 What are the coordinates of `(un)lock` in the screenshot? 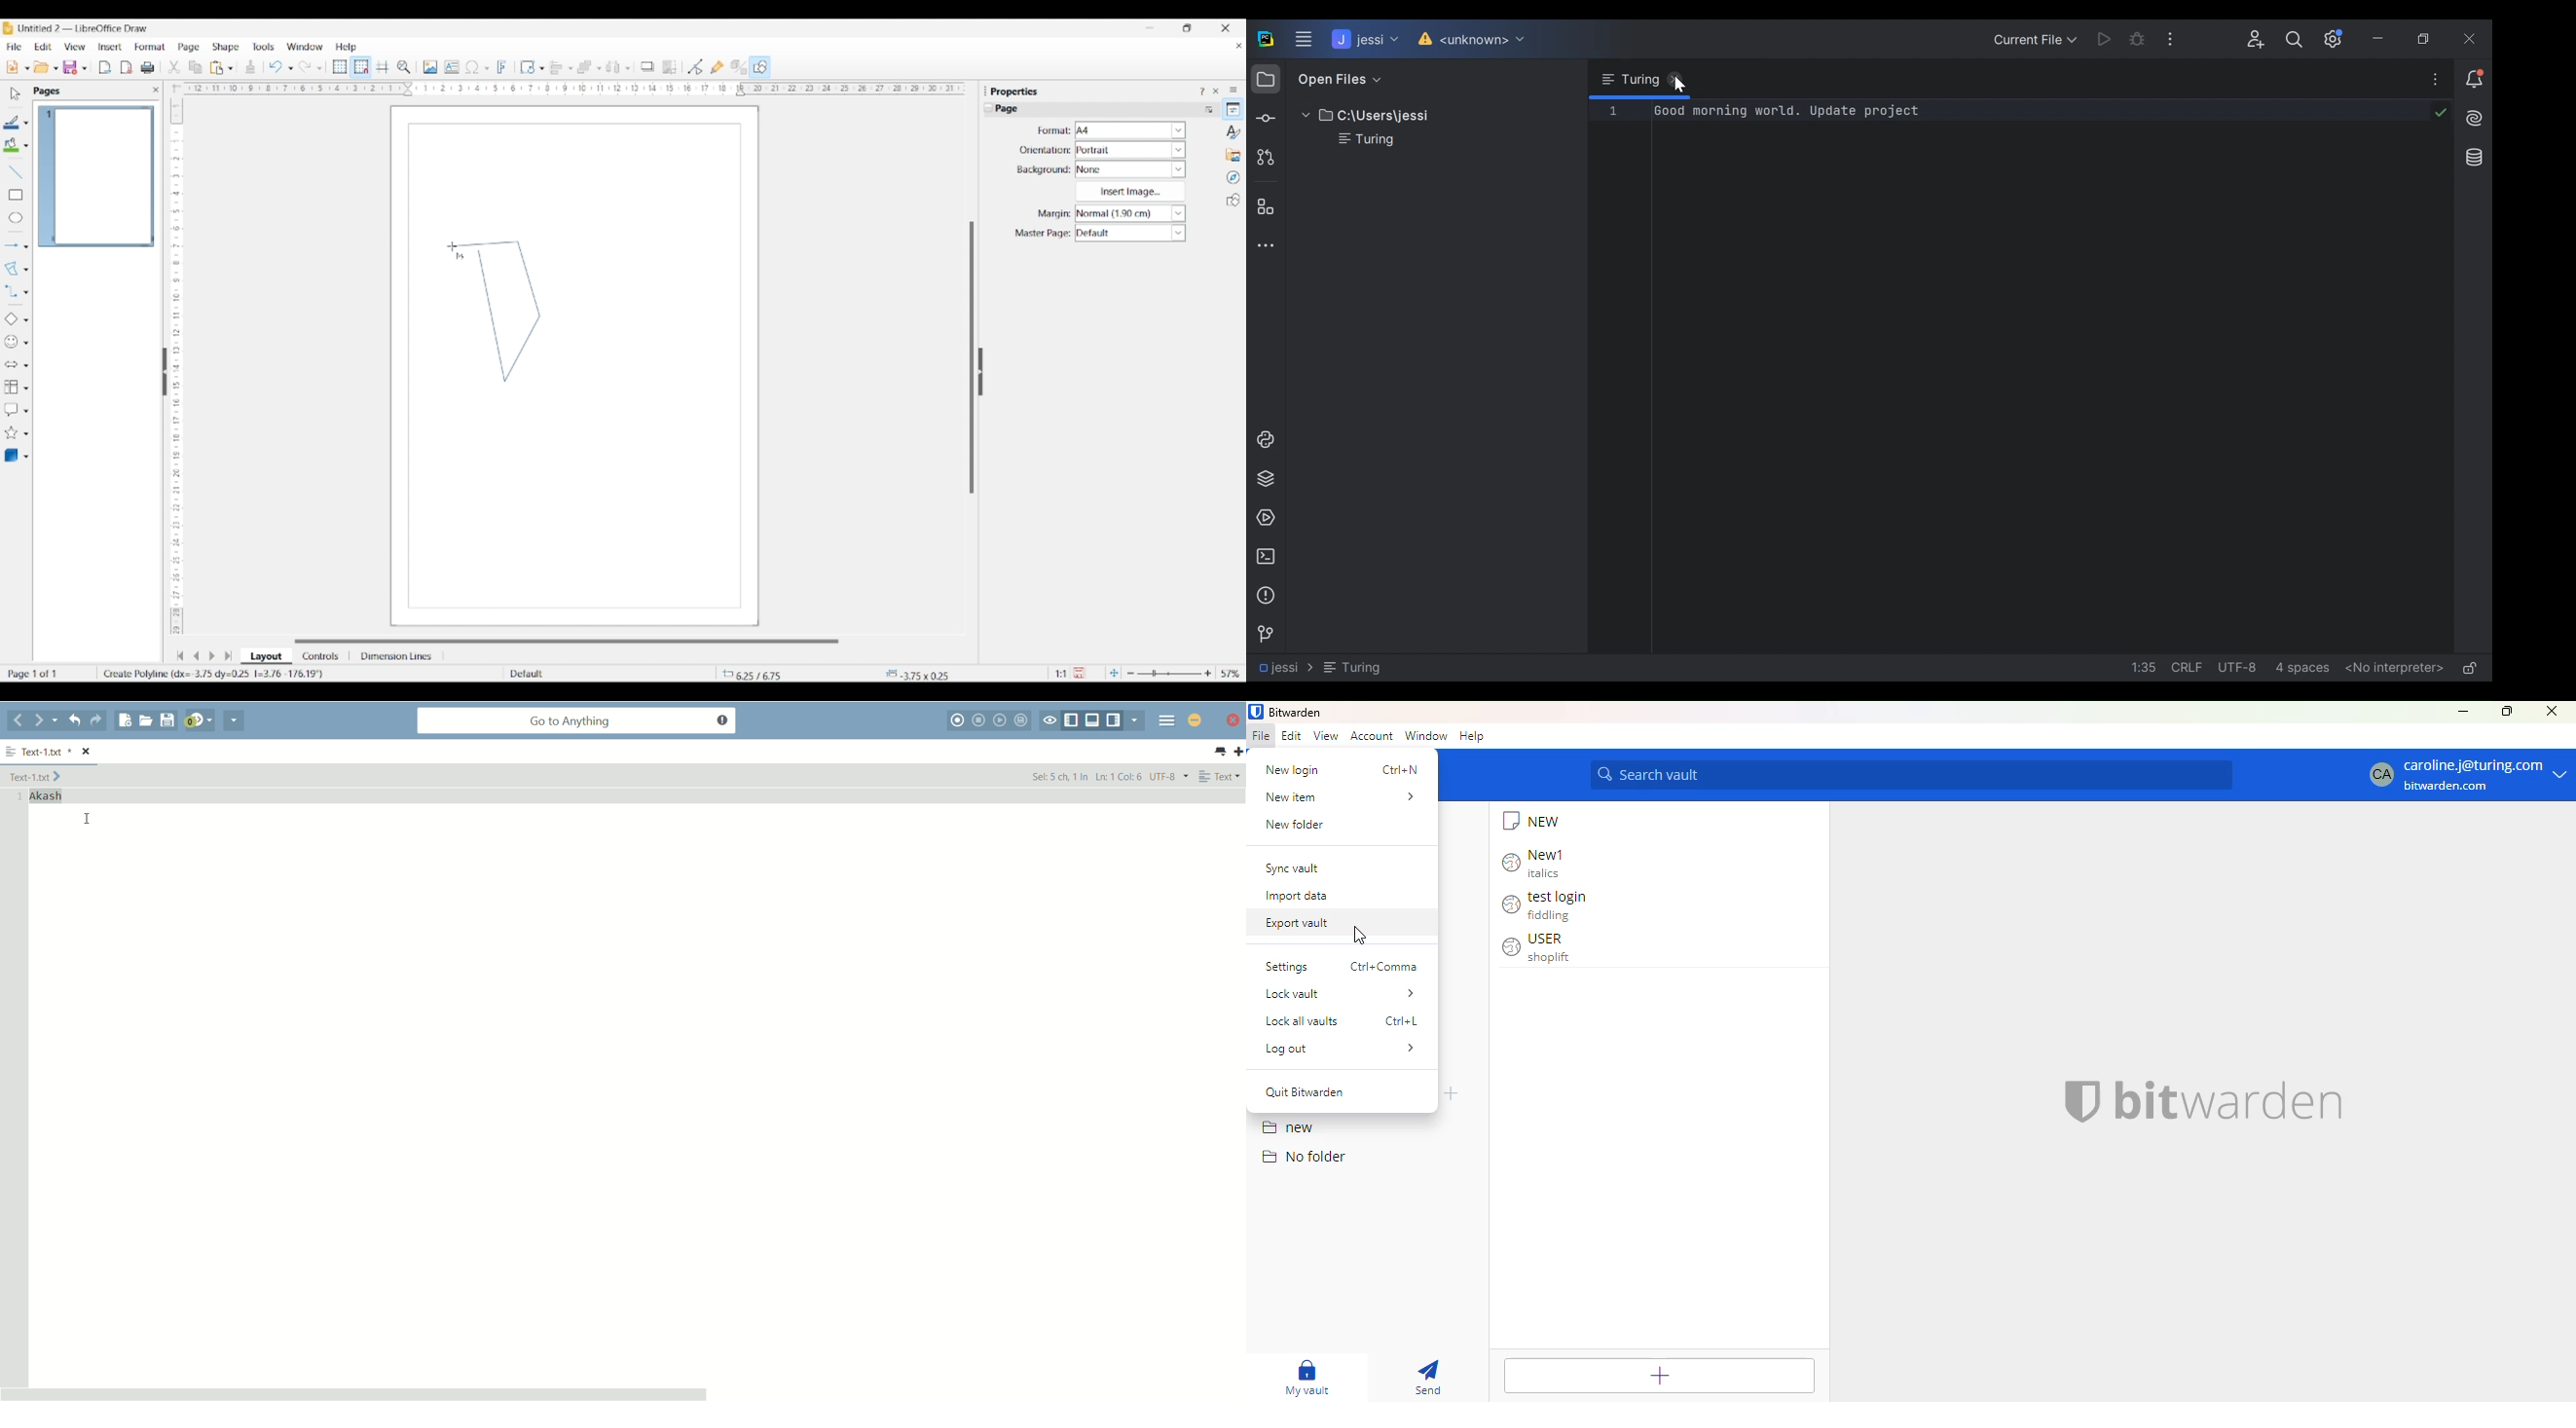 It's located at (2470, 670).